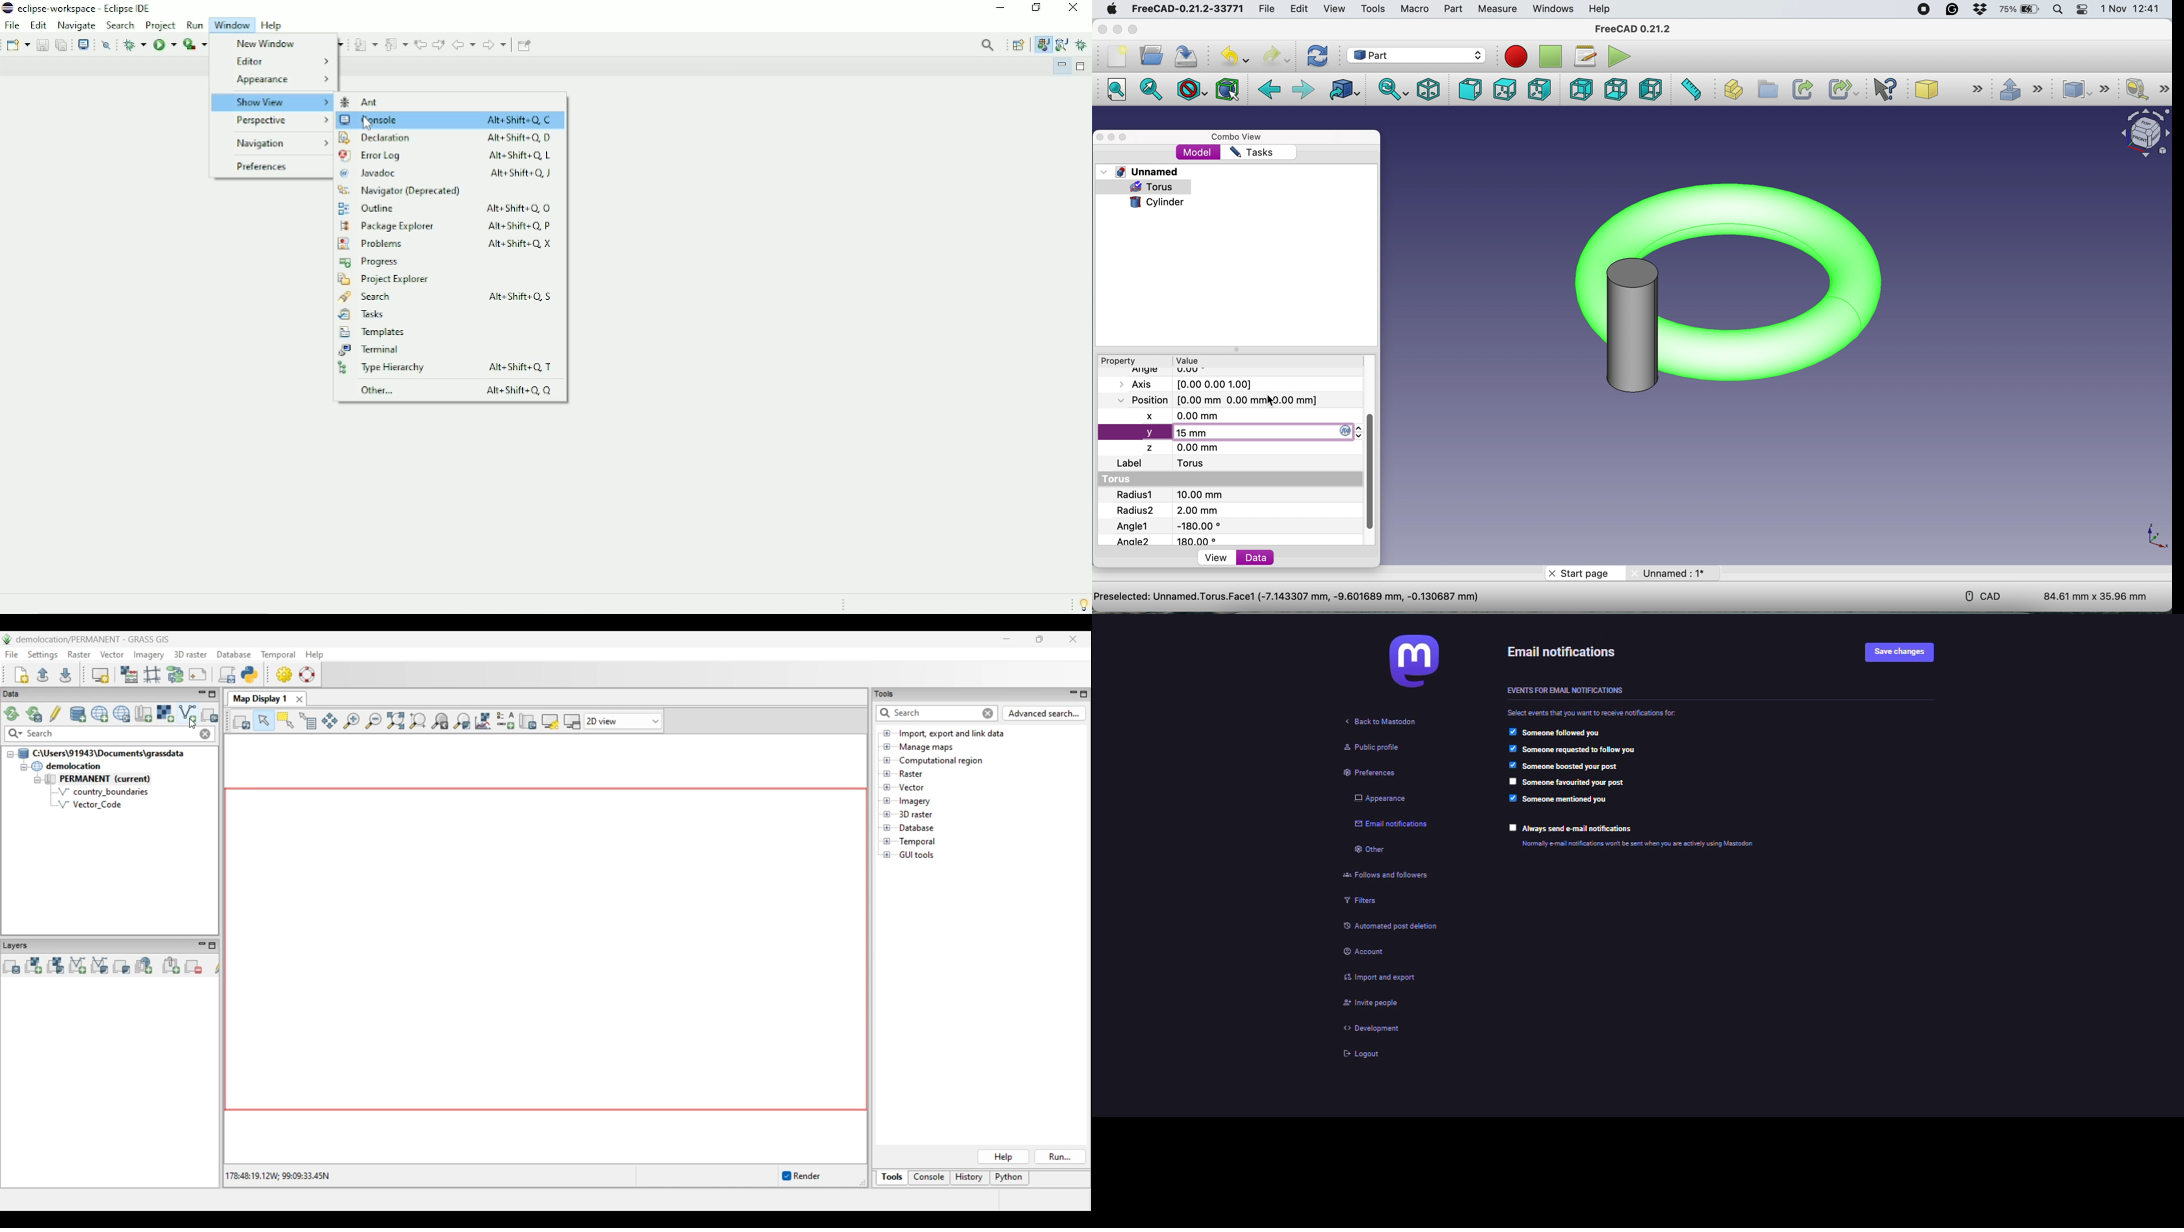 The height and width of the screenshot is (1232, 2184). I want to click on someone boosted your profile, so click(1574, 767).